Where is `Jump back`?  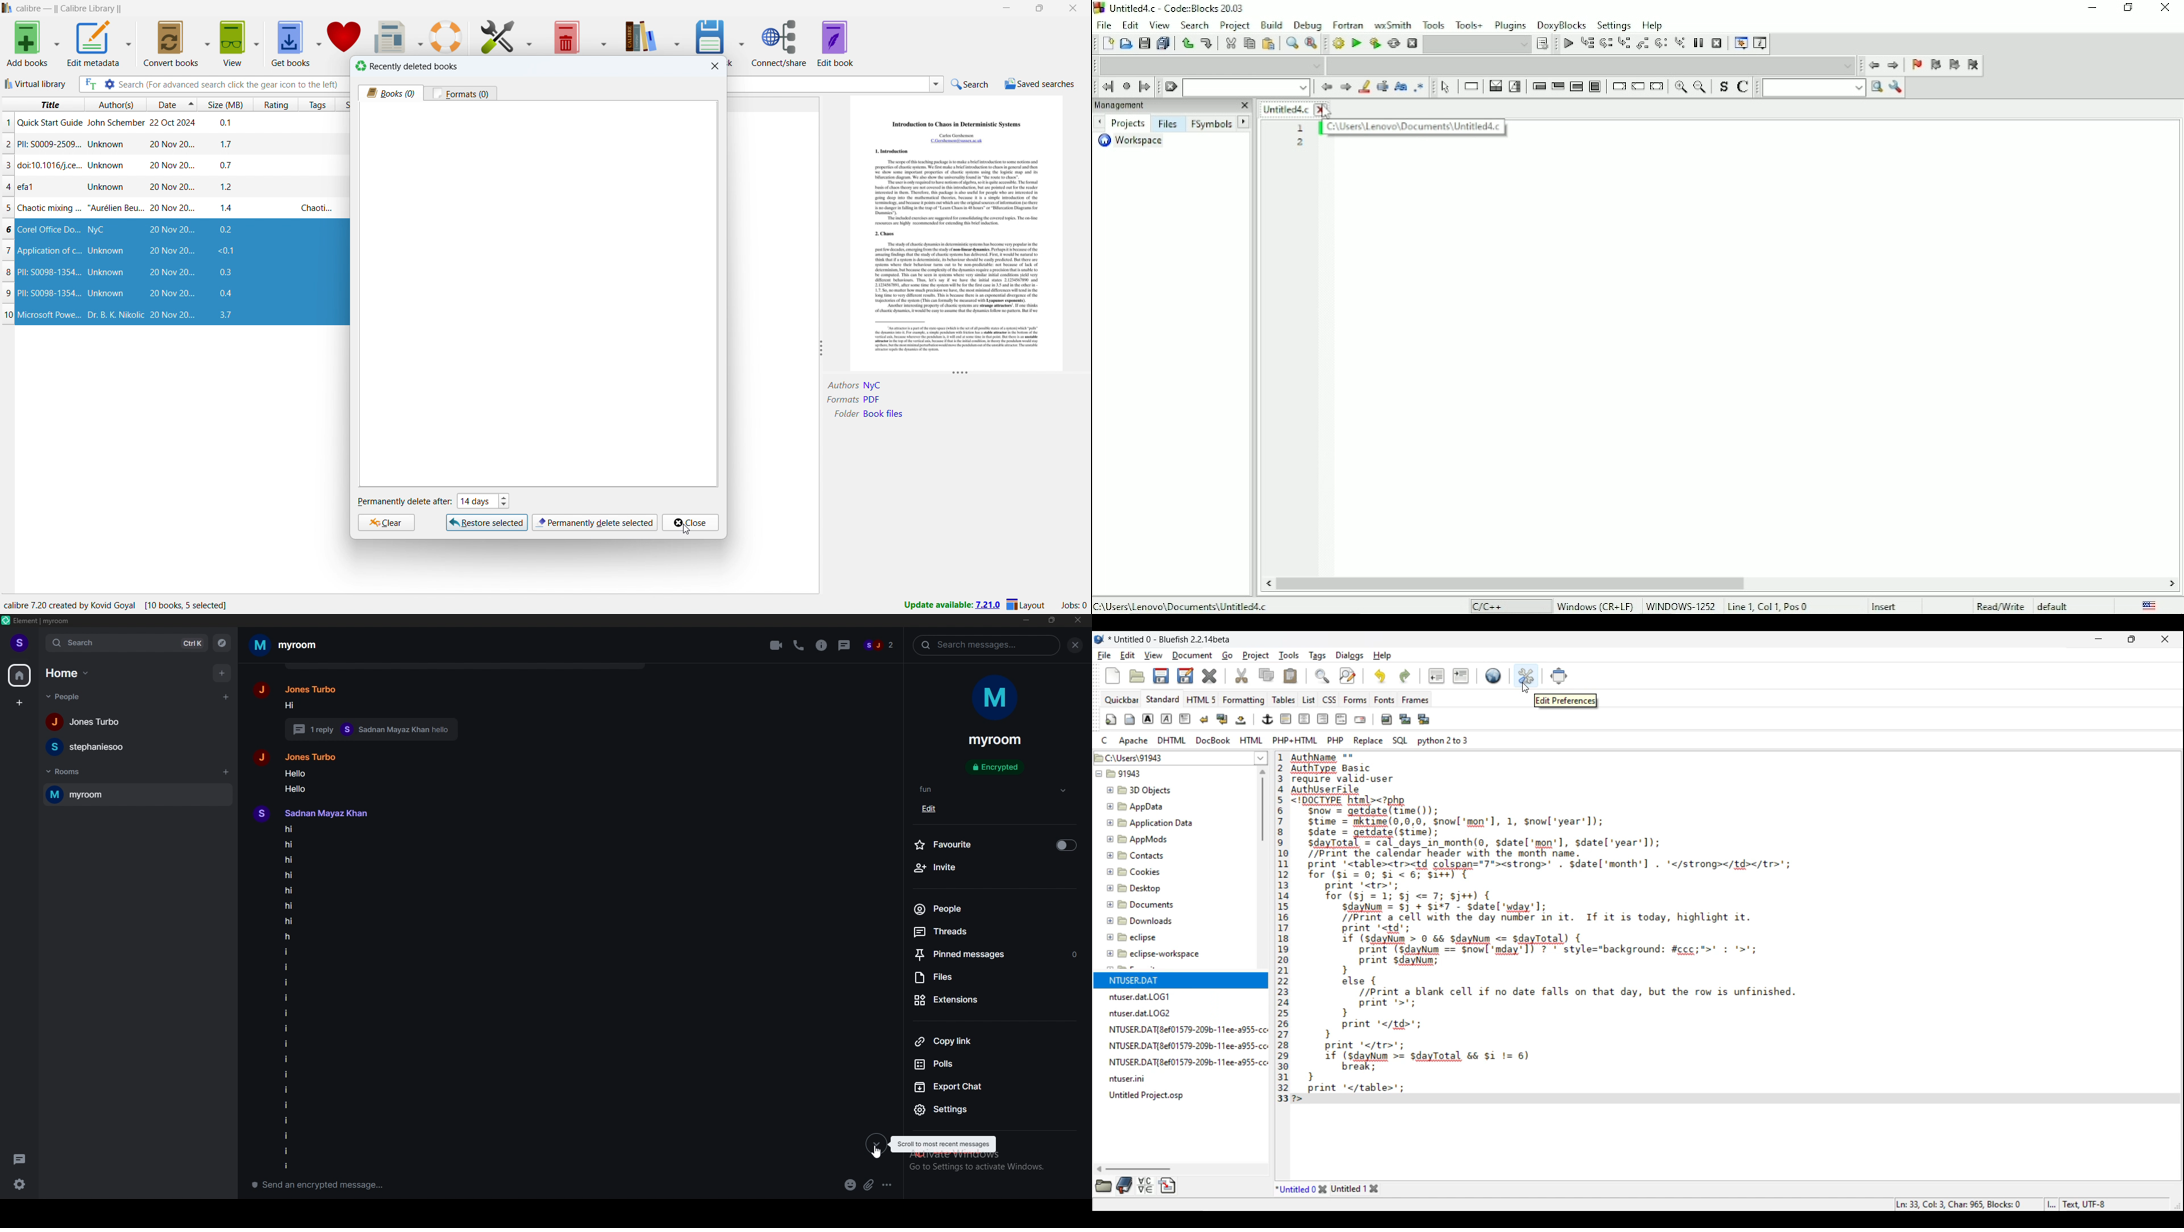
Jump back is located at coordinates (1873, 65).